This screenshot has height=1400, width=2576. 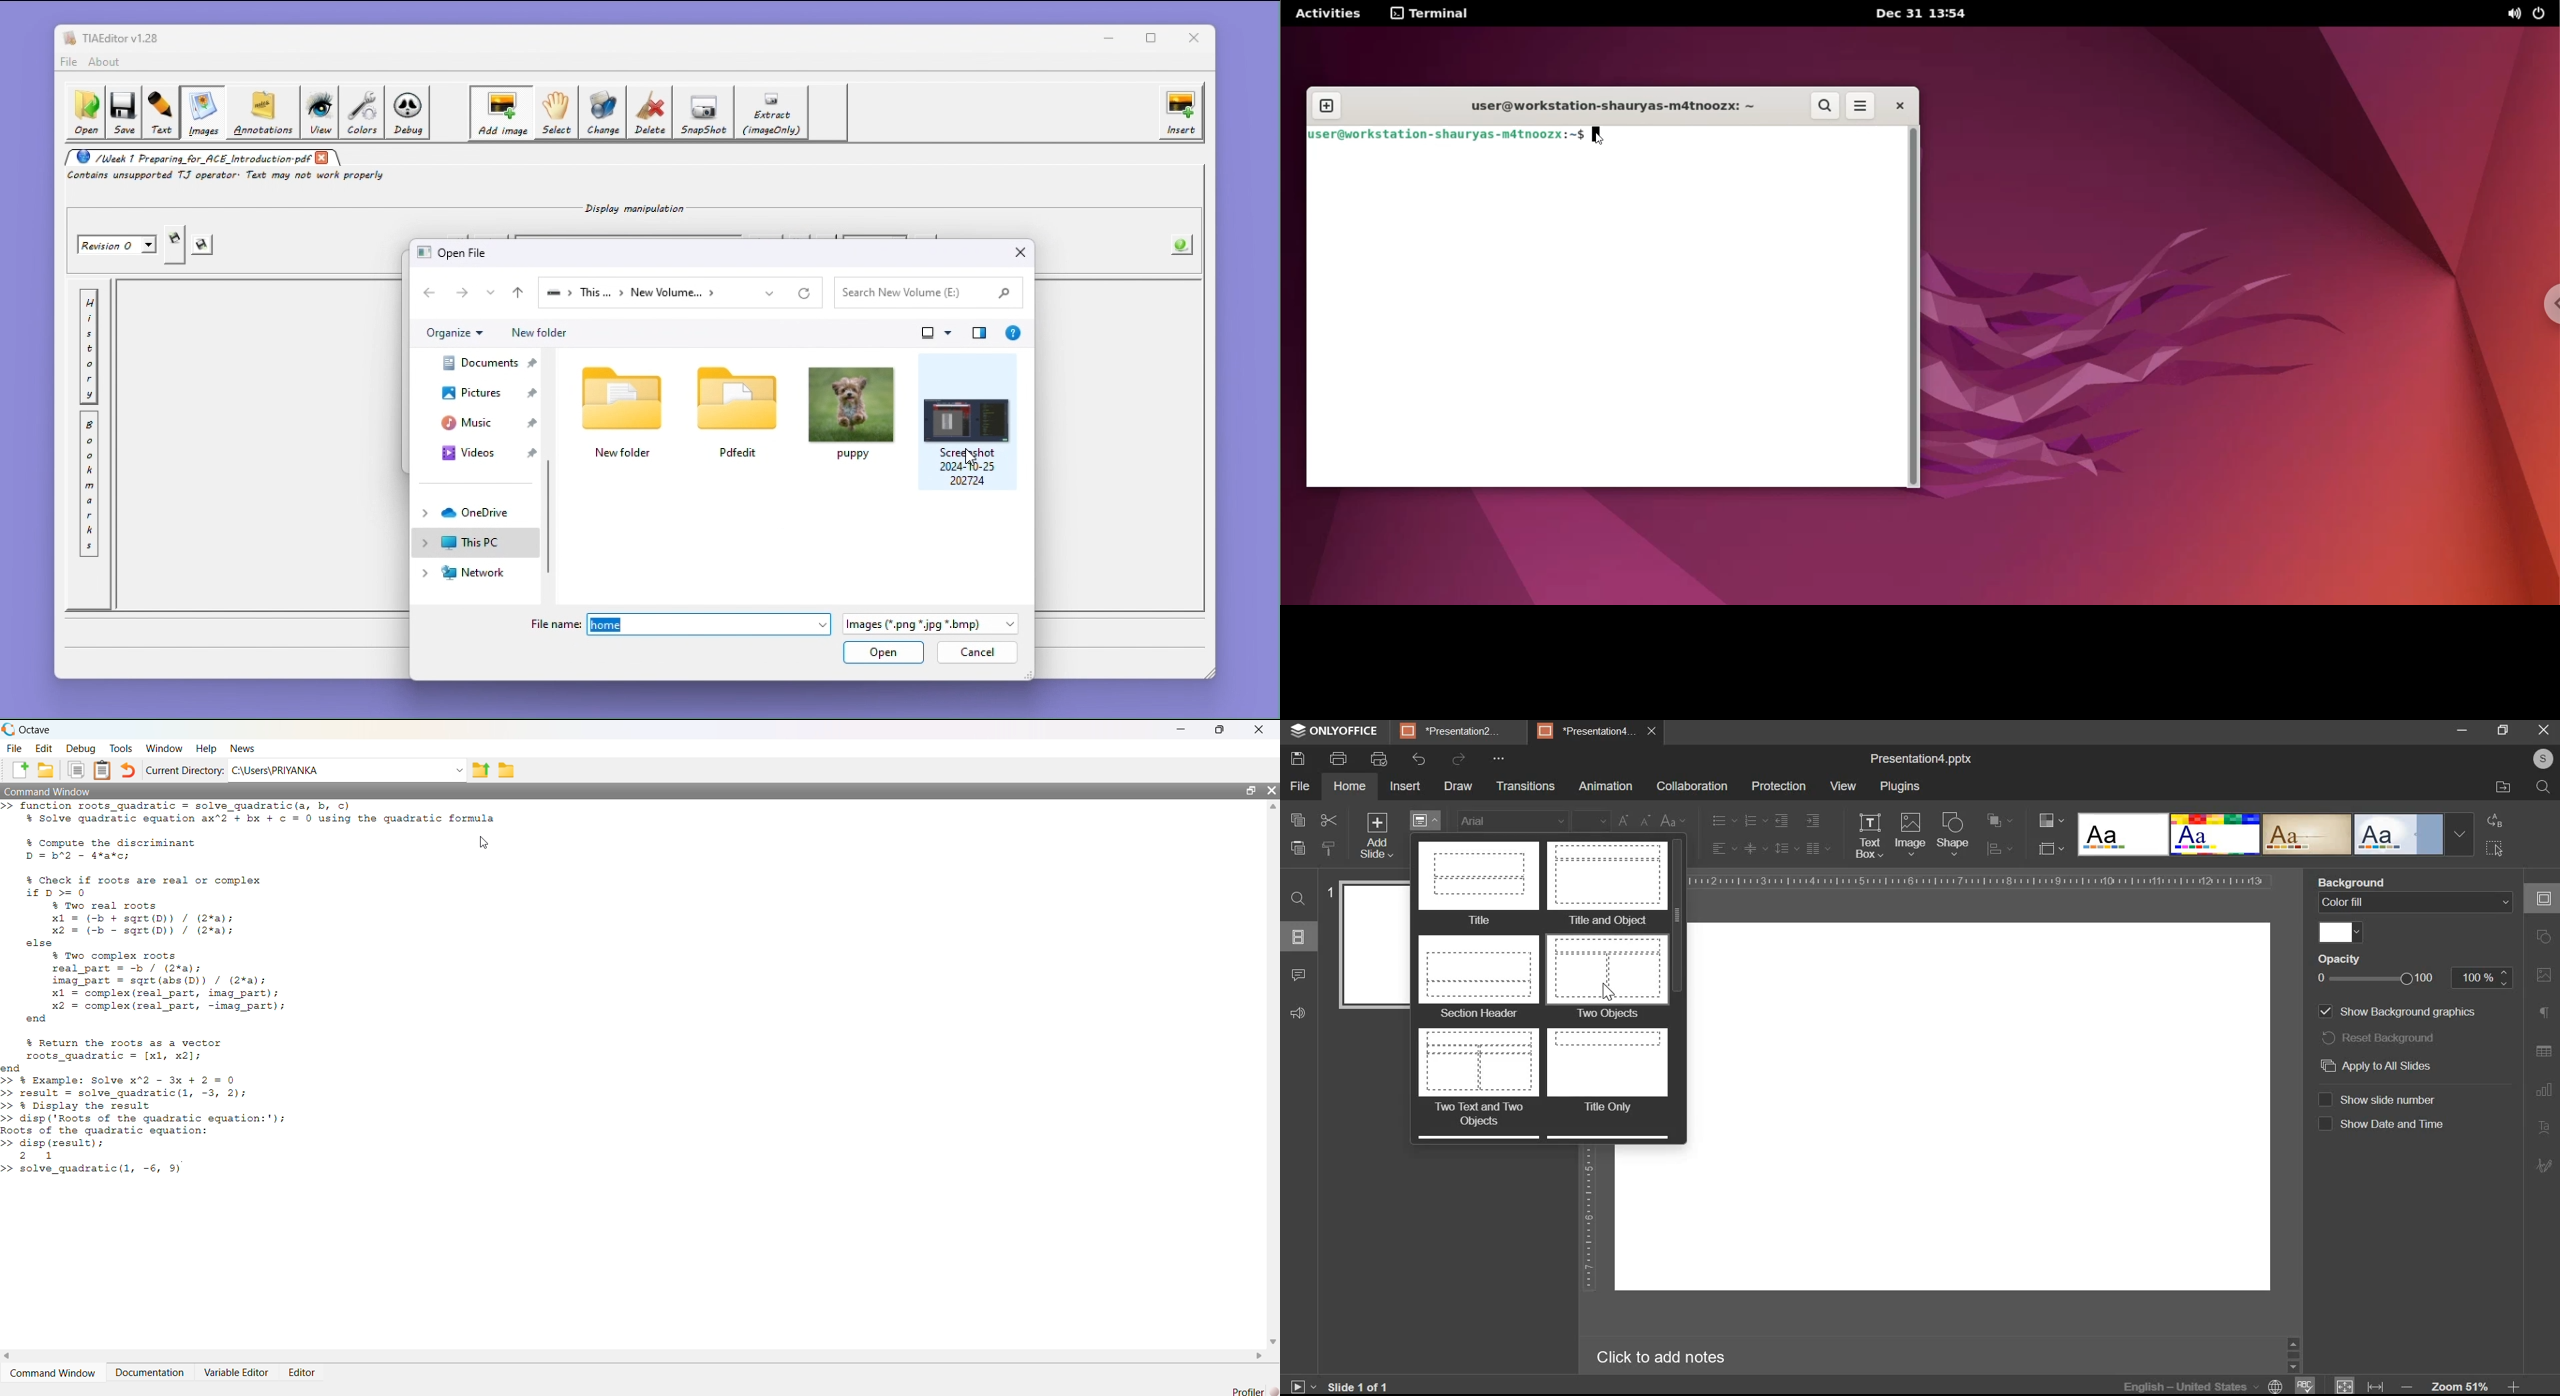 I want to click on fit to window, so click(x=2345, y=1387).